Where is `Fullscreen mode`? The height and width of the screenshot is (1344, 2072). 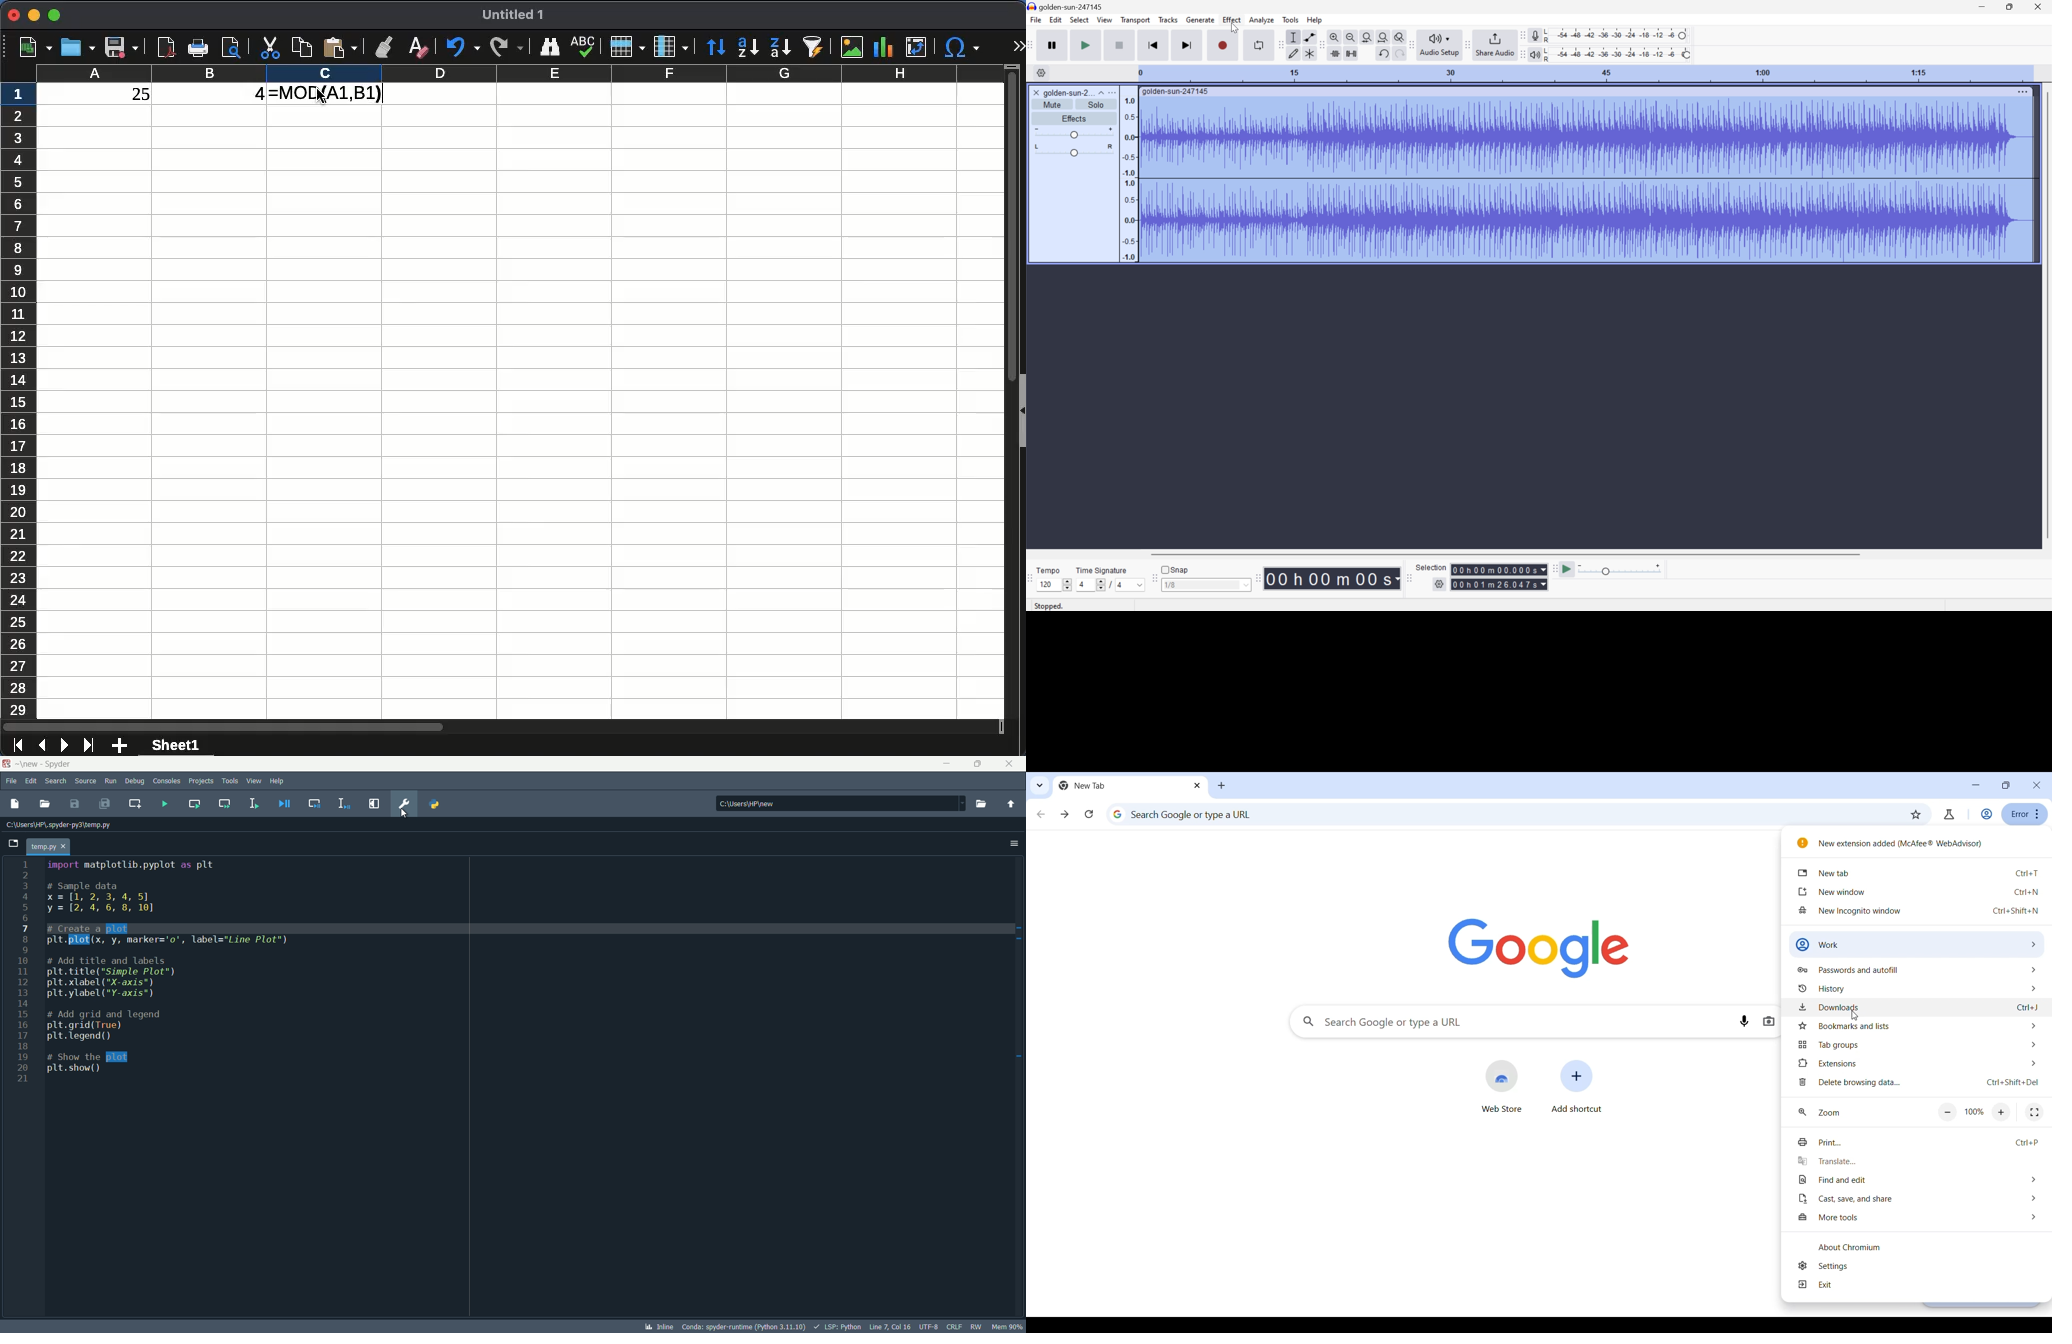
Fullscreen mode is located at coordinates (2034, 1112).